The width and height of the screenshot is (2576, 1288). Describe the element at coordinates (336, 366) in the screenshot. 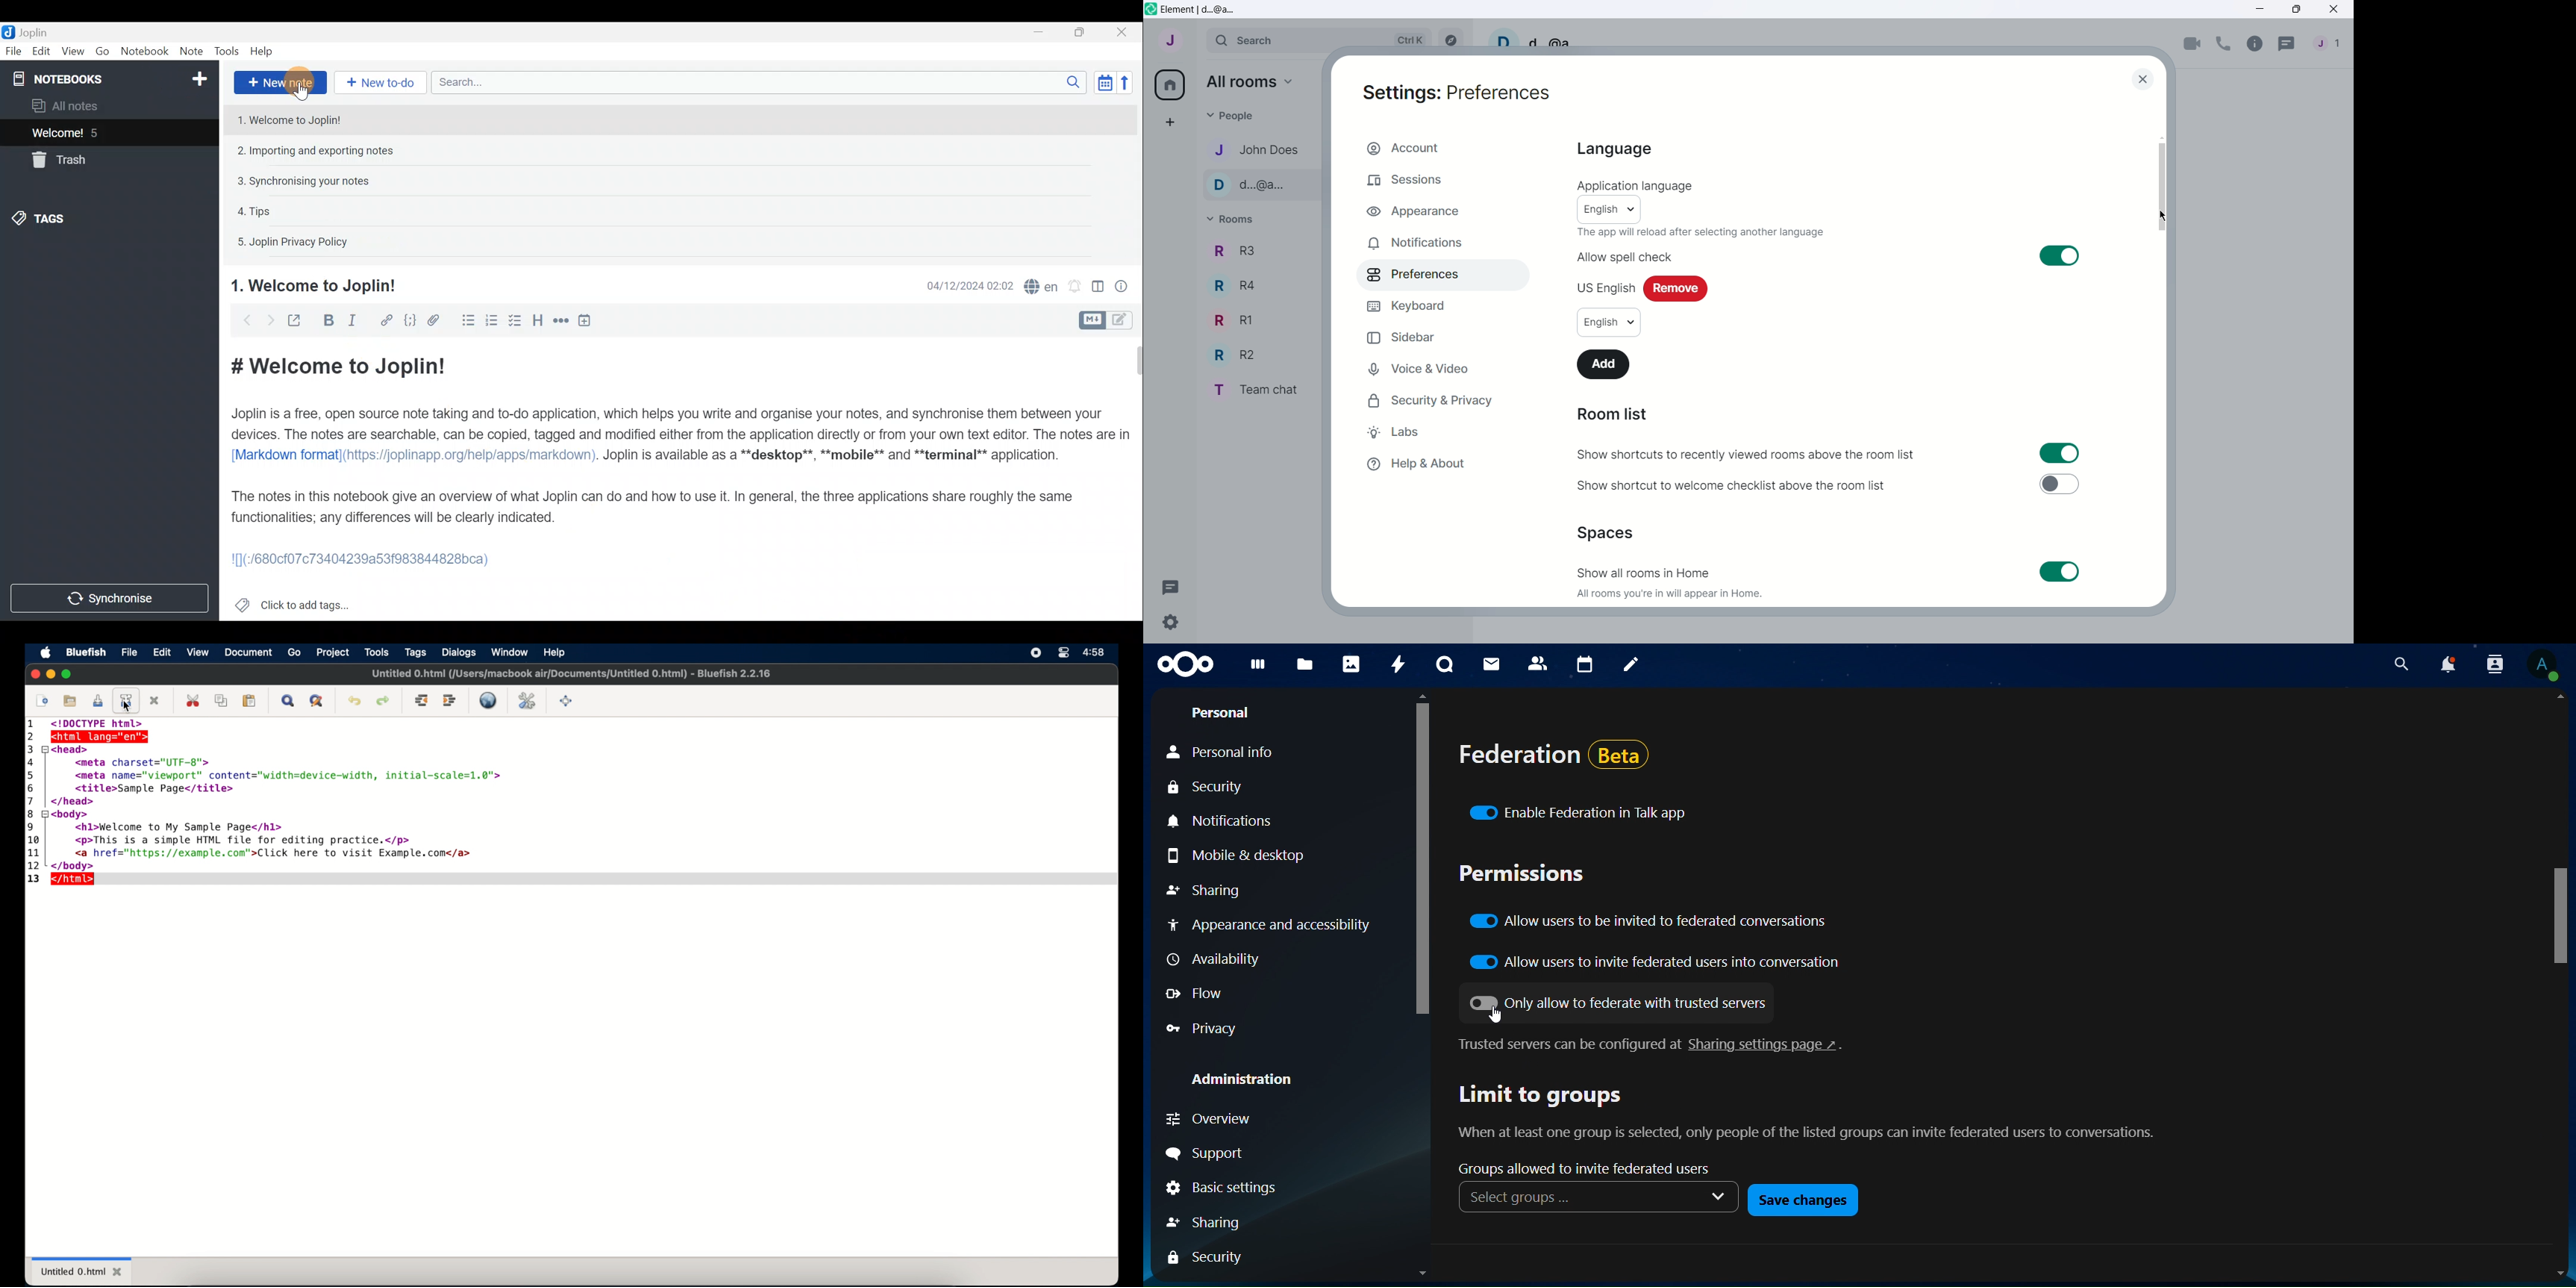

I see `# Welcome to Joplin!` at that location.